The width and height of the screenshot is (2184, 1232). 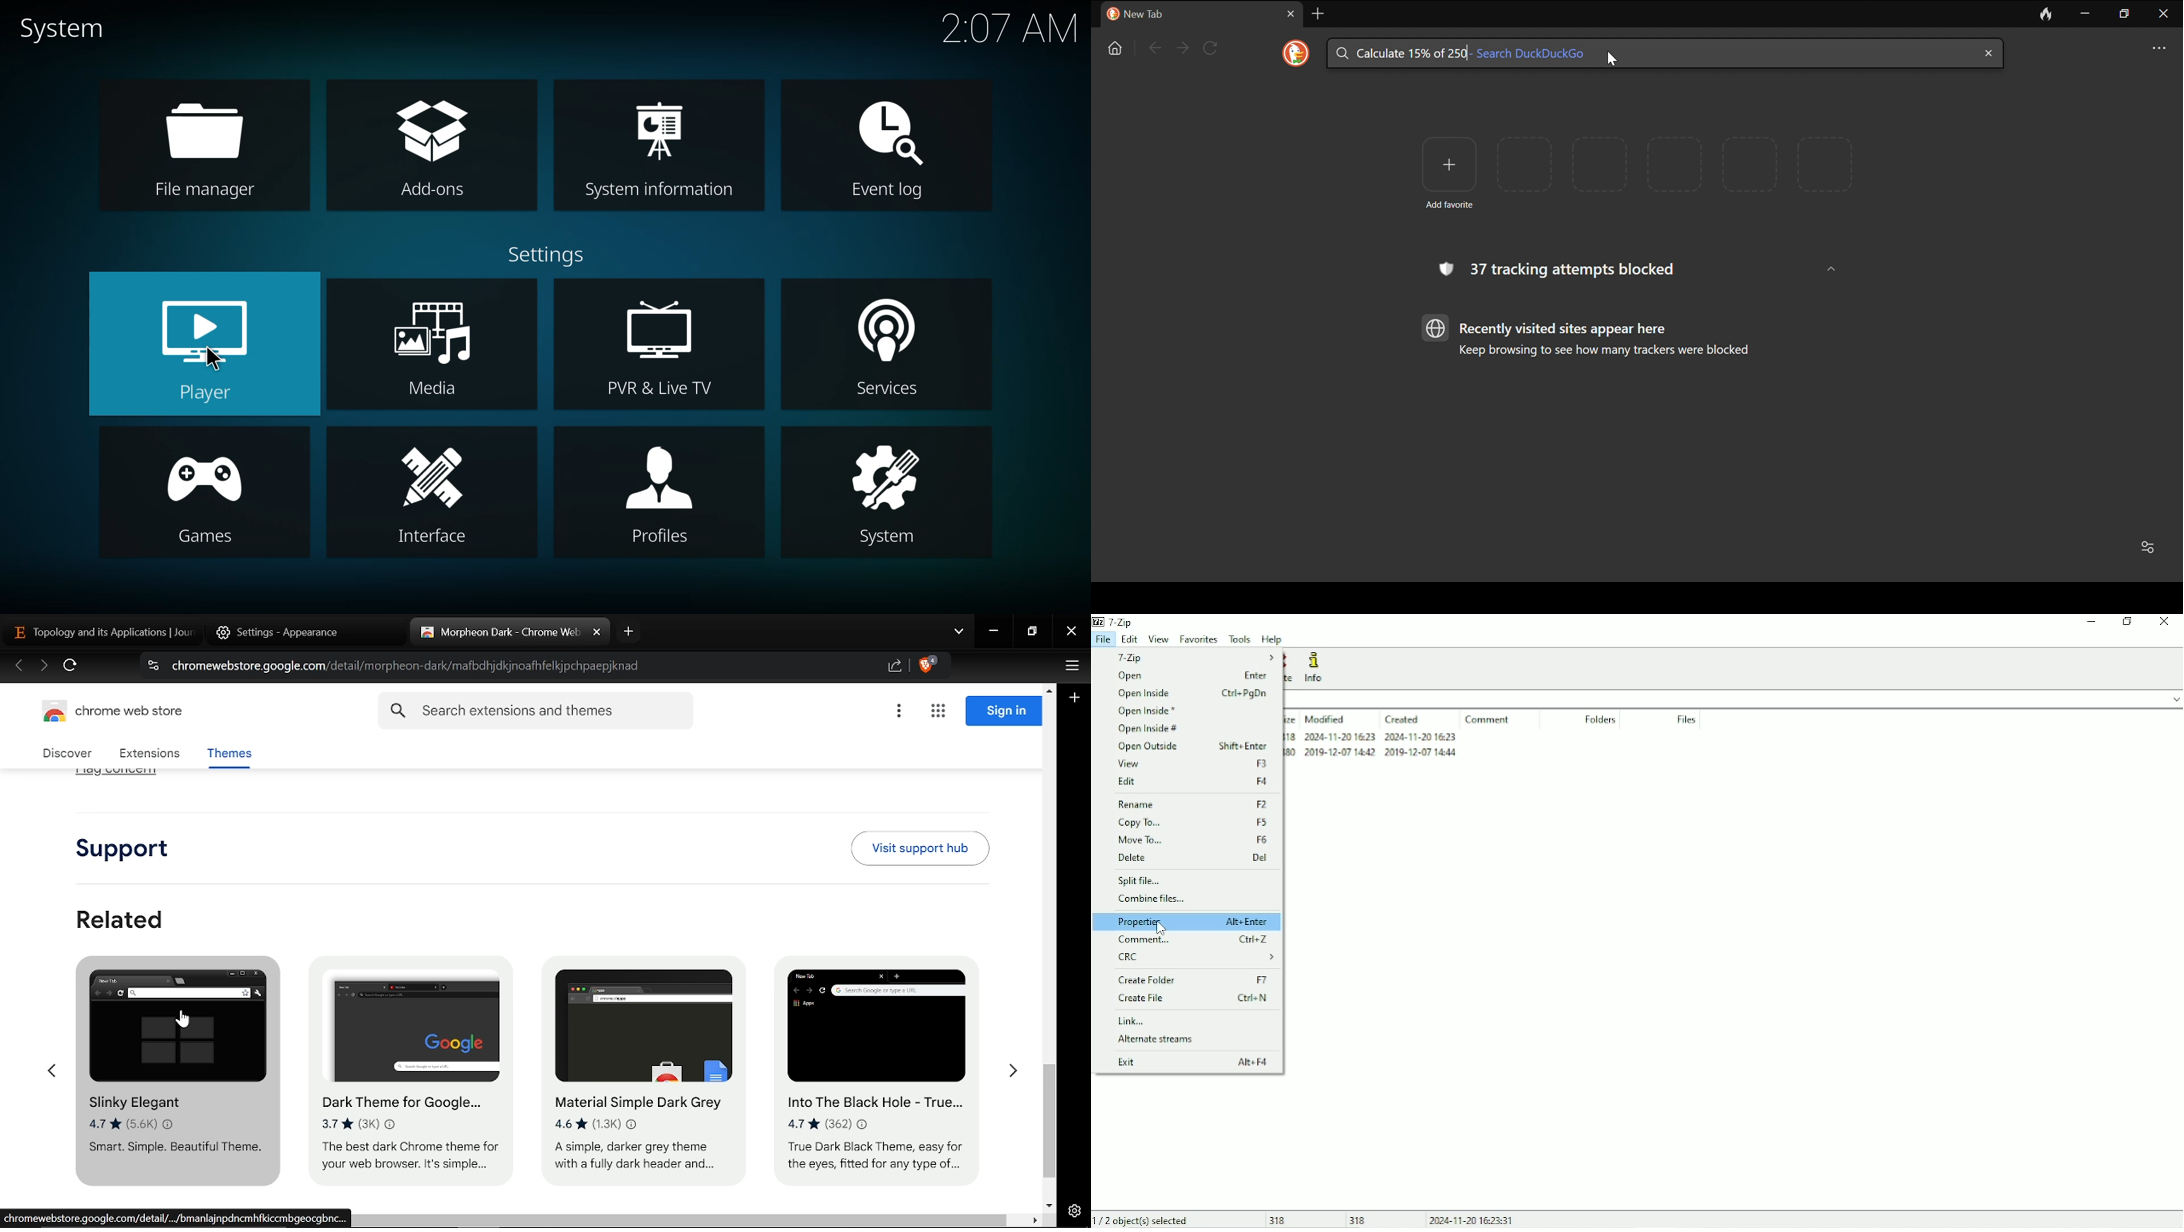 What do you see at coordinates (203, 496) in the screenshot?
I see `games` at bounding box center [203, 496].